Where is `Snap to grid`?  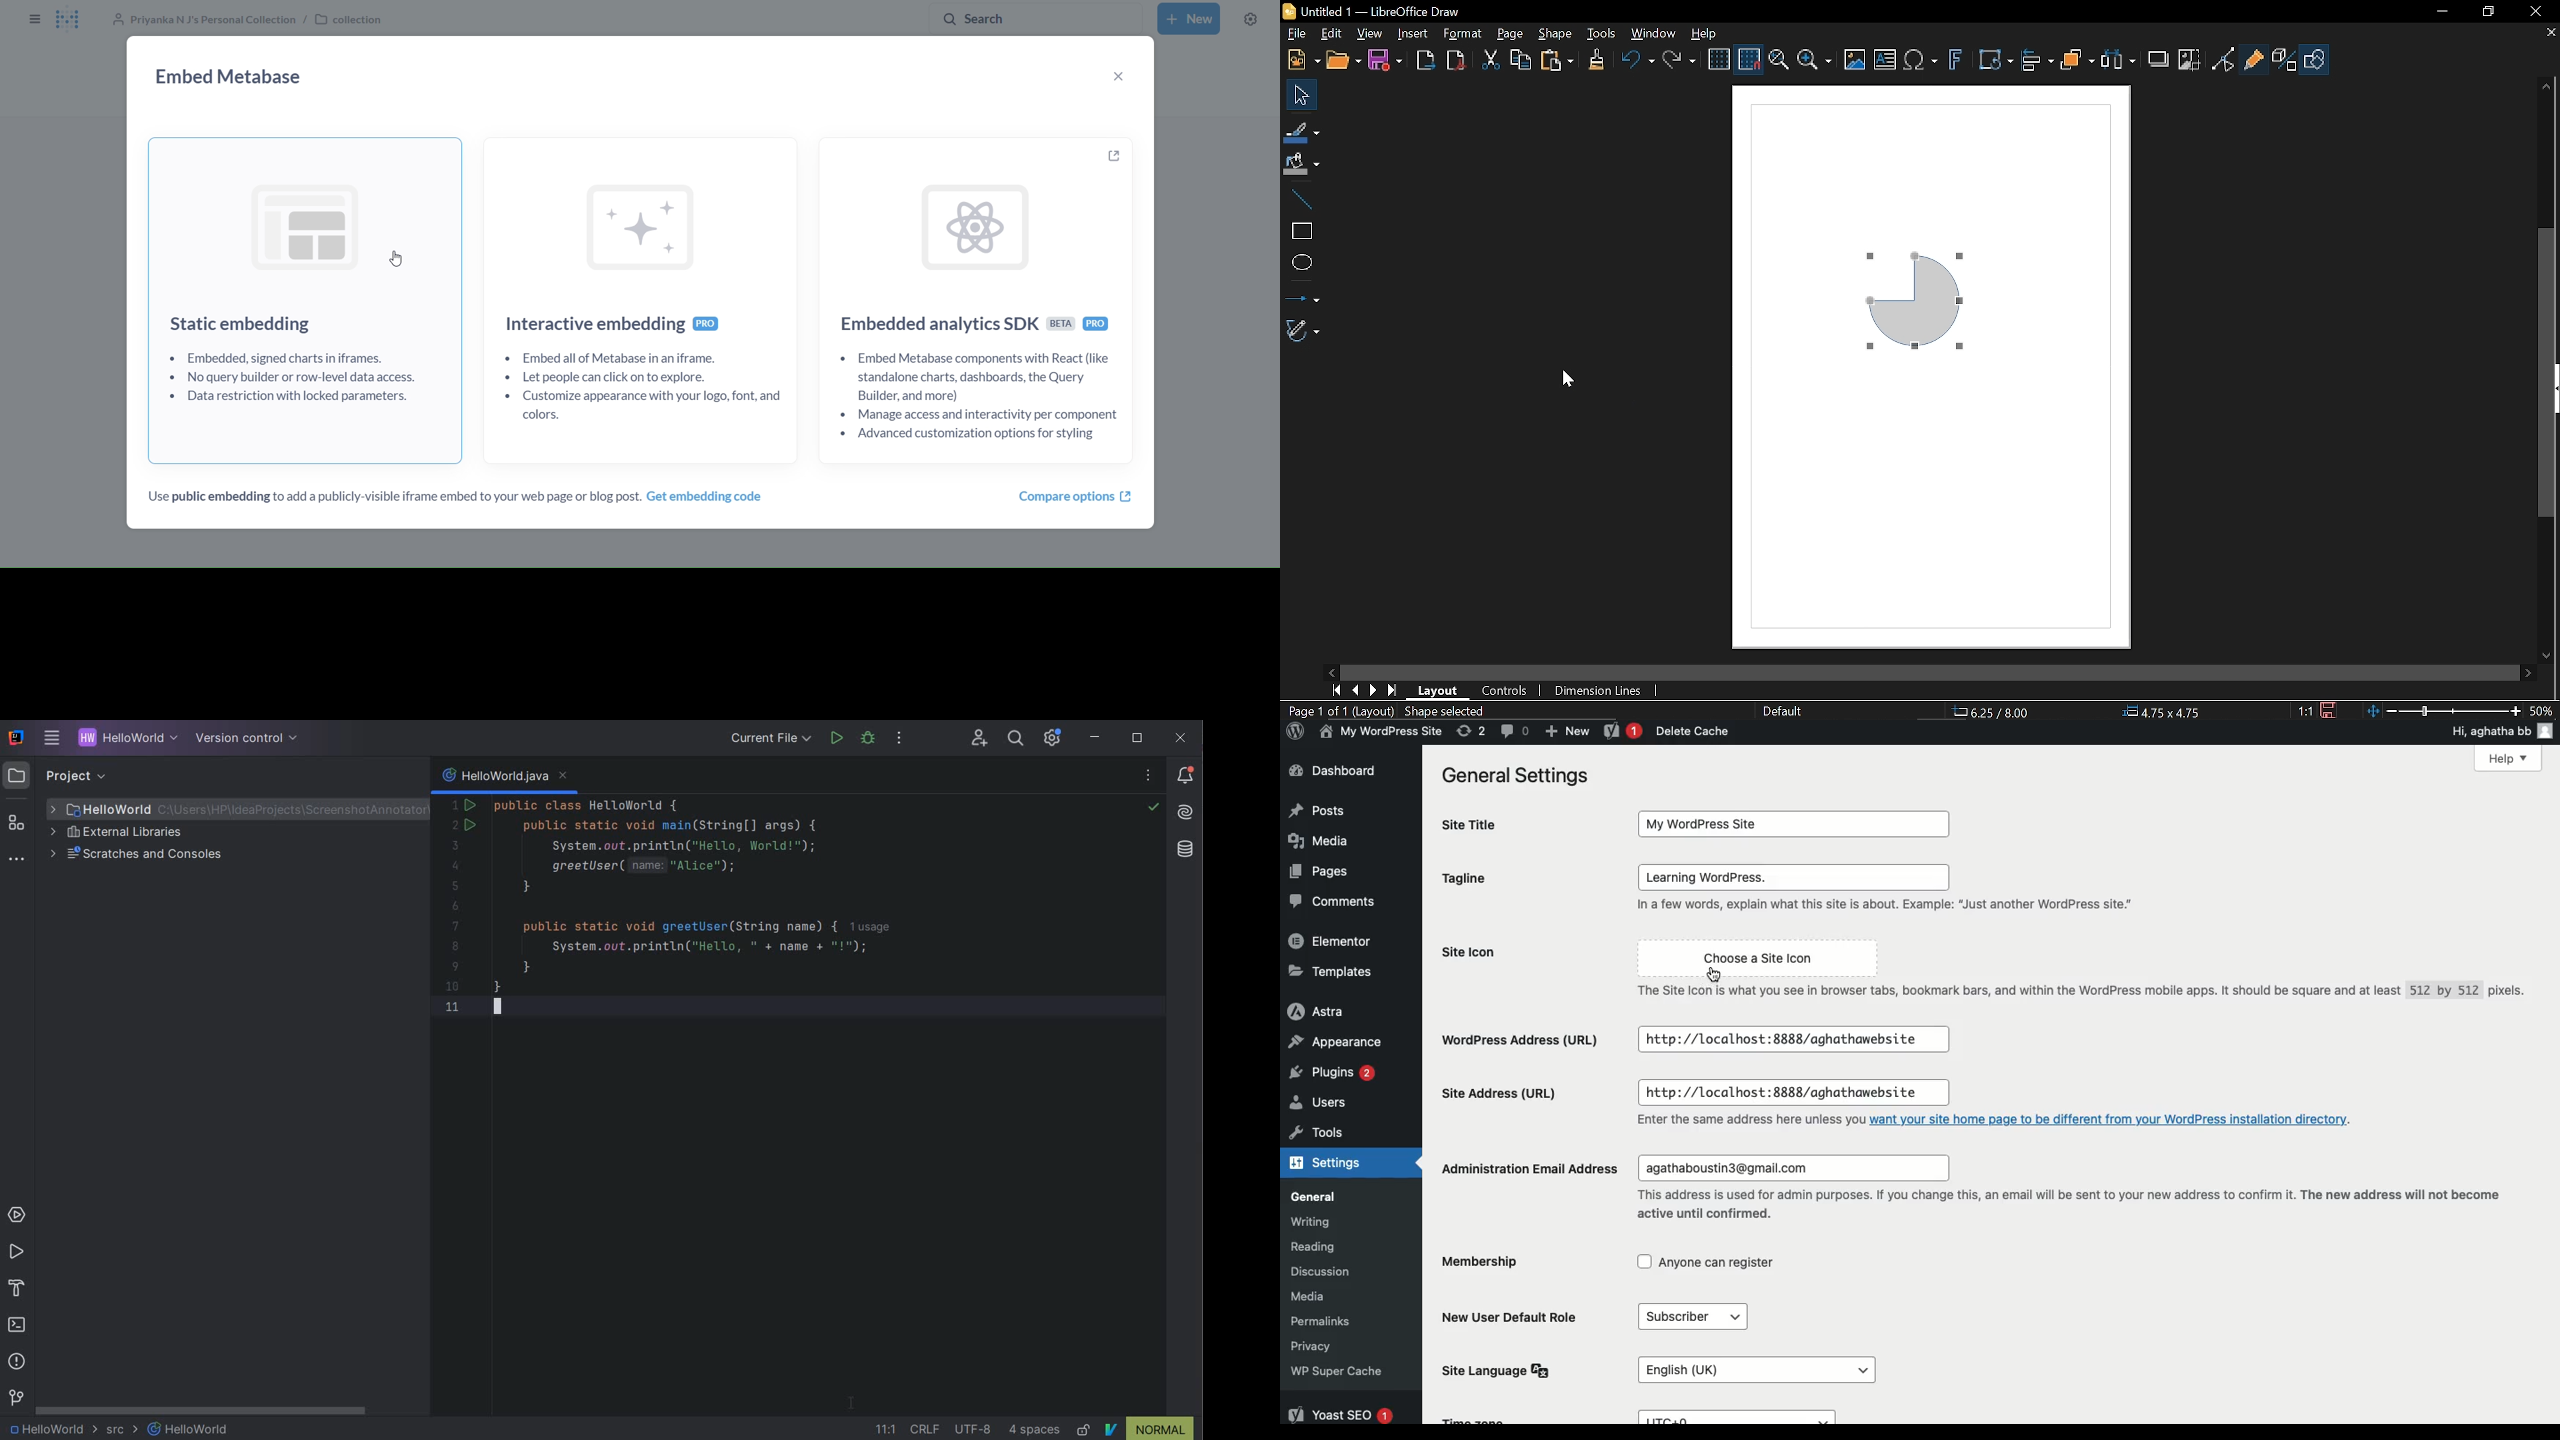 Snap to grid is located at coordinates (1750, 58).